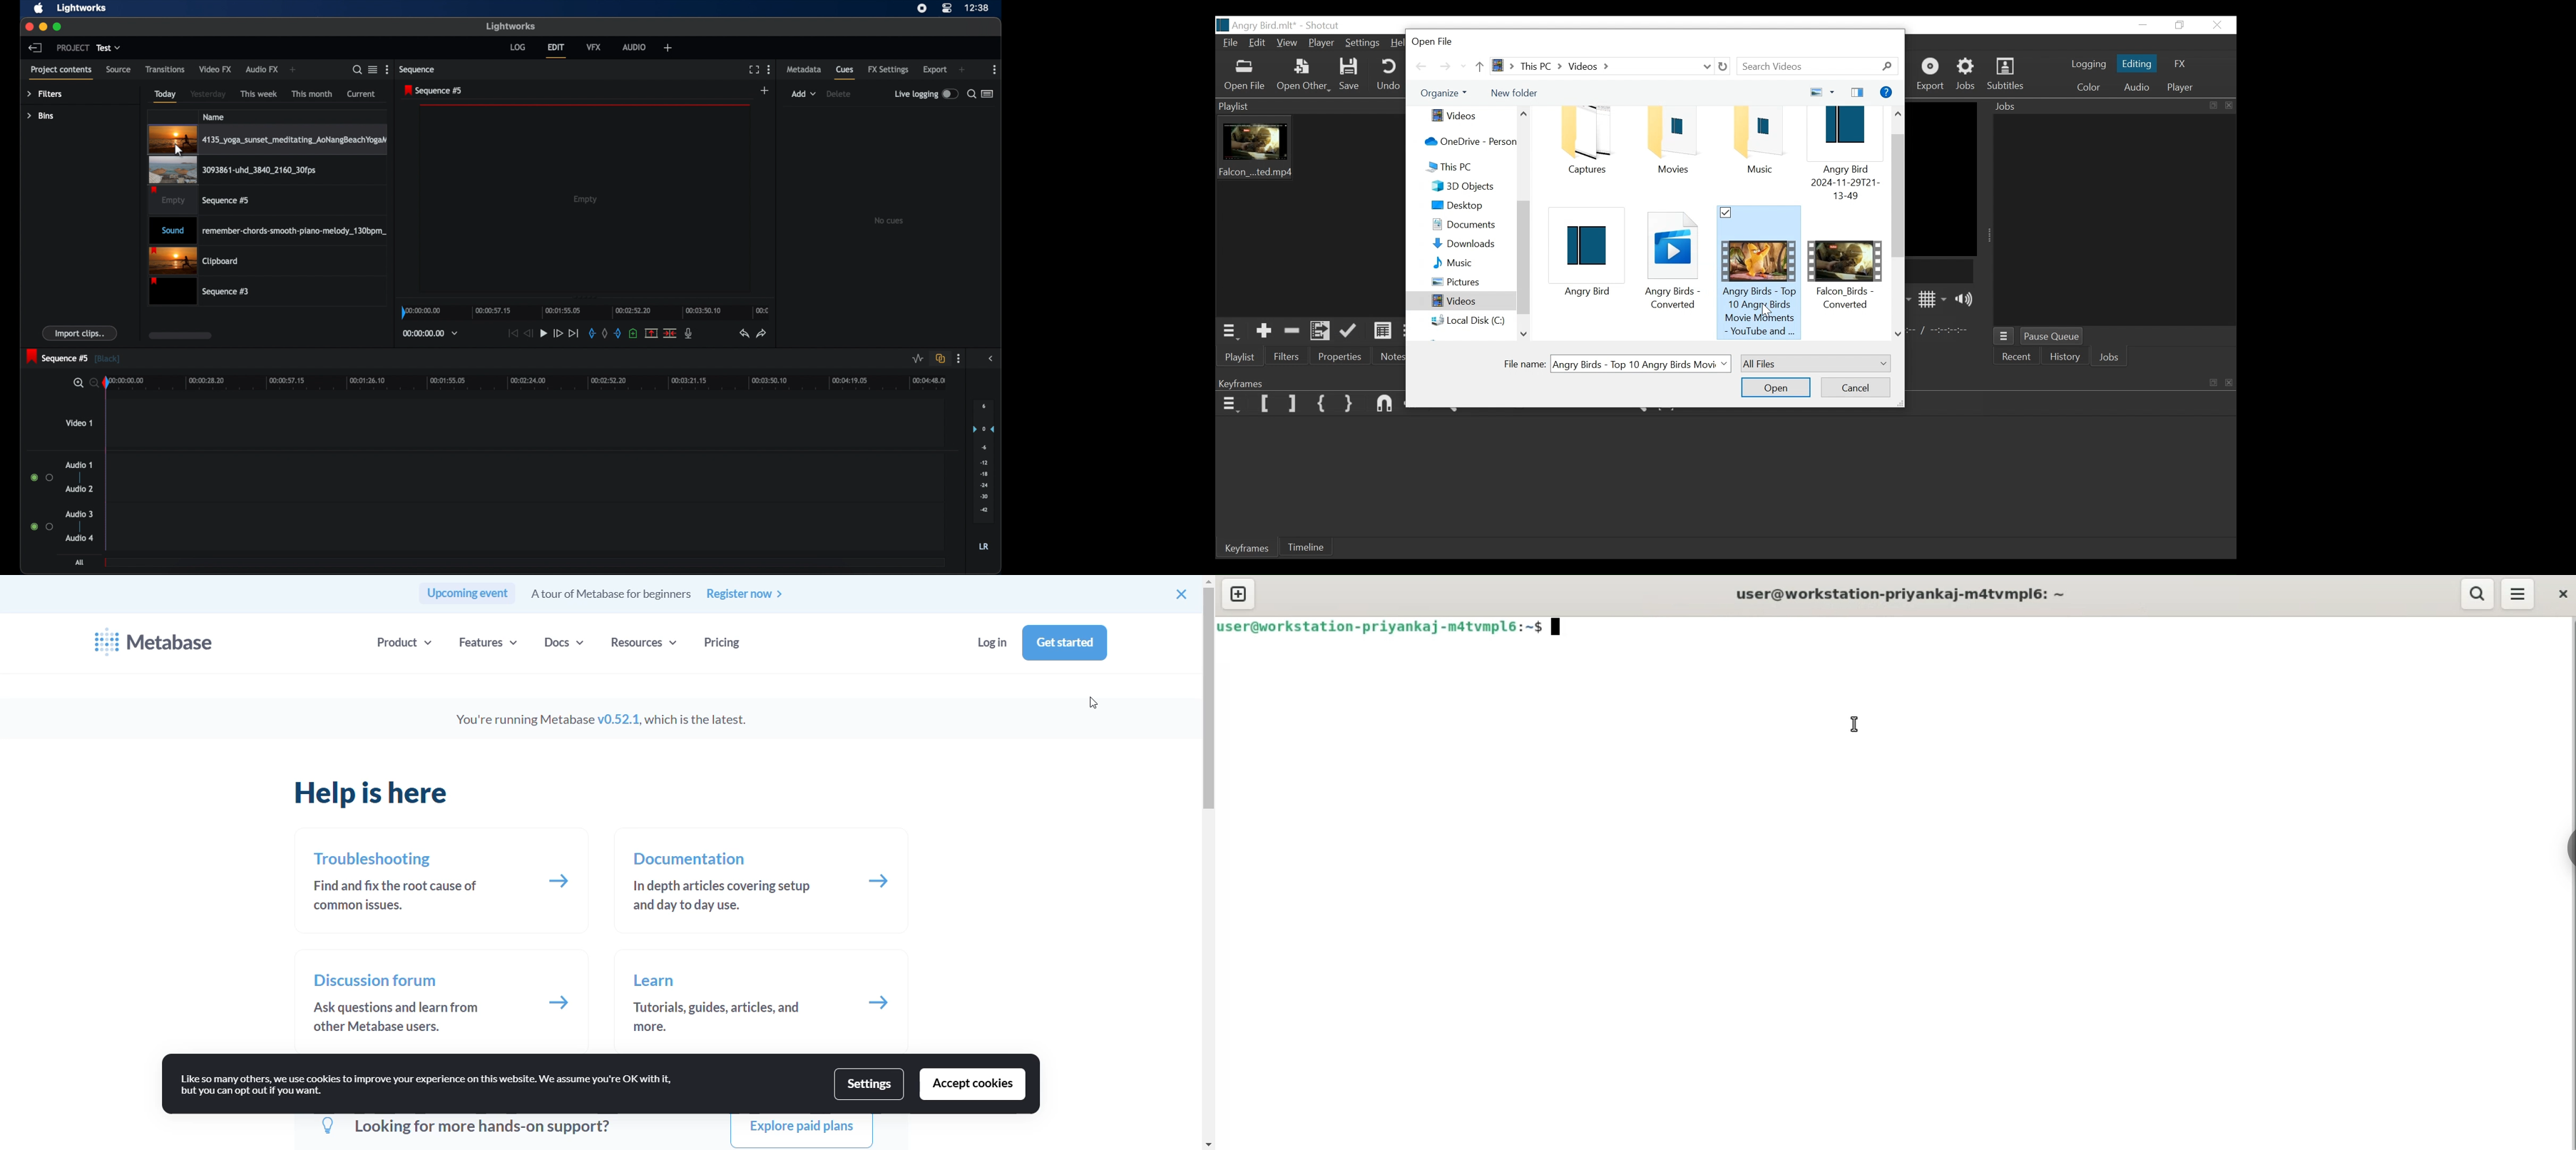 This screenshot has height=1176, width=2576. I want to click on move down button, so click(1208, 1146).